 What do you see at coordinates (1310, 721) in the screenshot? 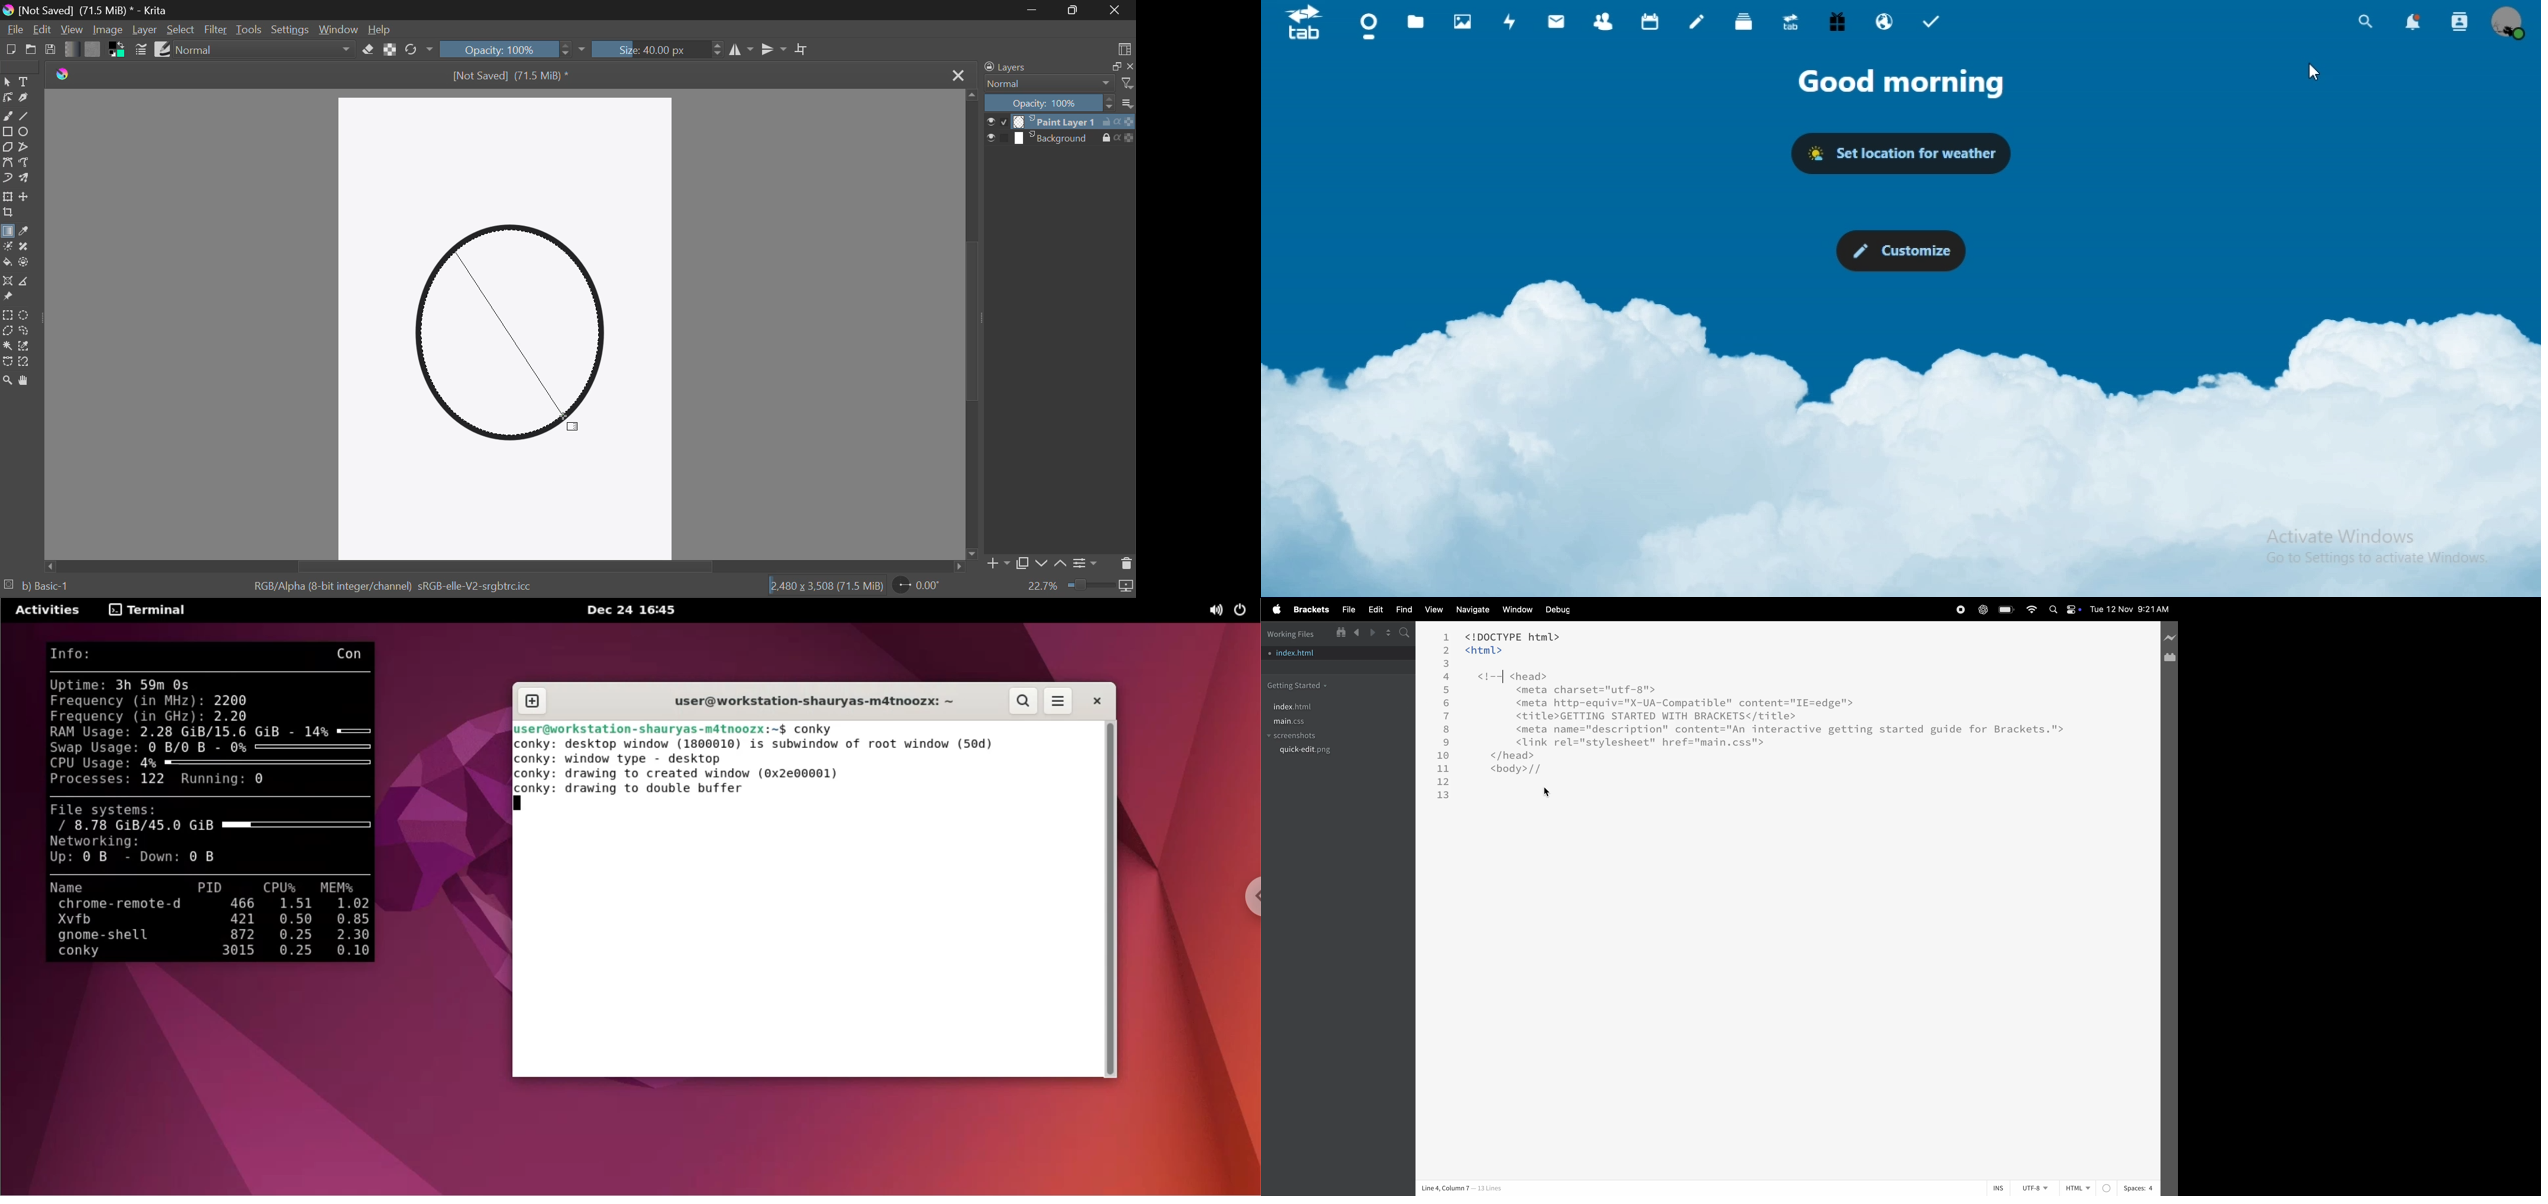
I see `main.css` at bounding box center [1310, 721].